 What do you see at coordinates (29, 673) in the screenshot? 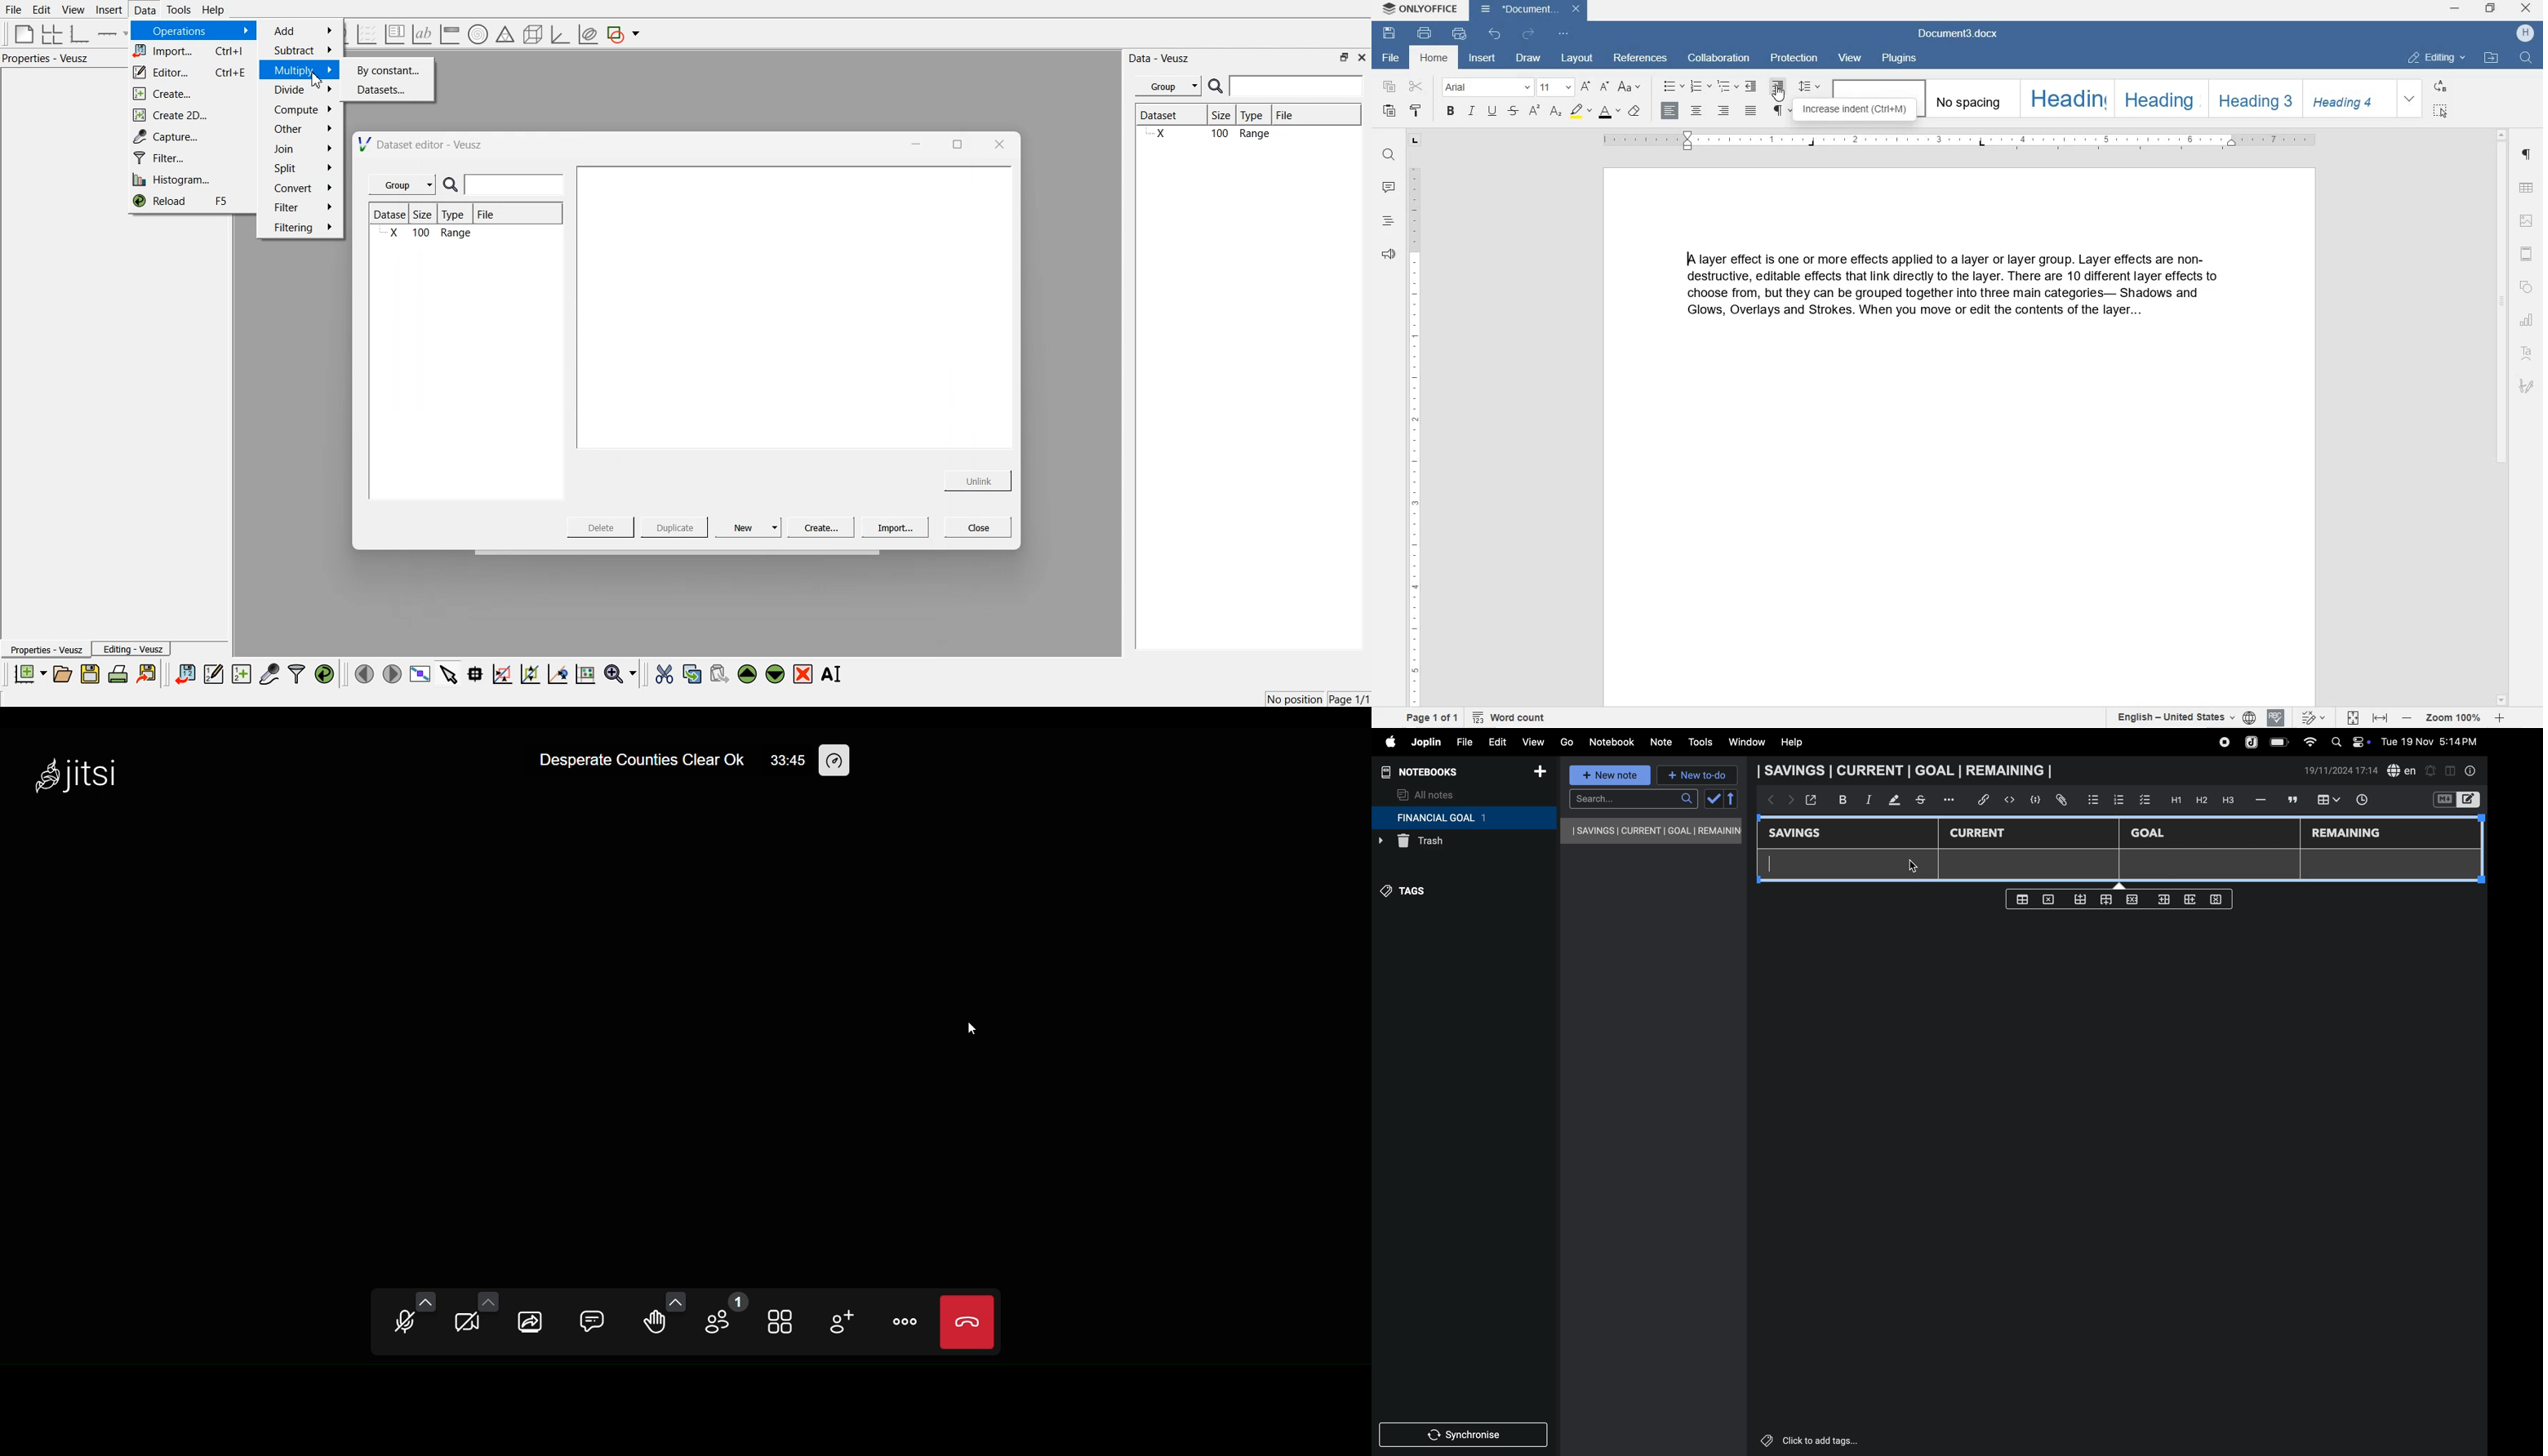
I see `new documents` at bounding box center [29, 673].